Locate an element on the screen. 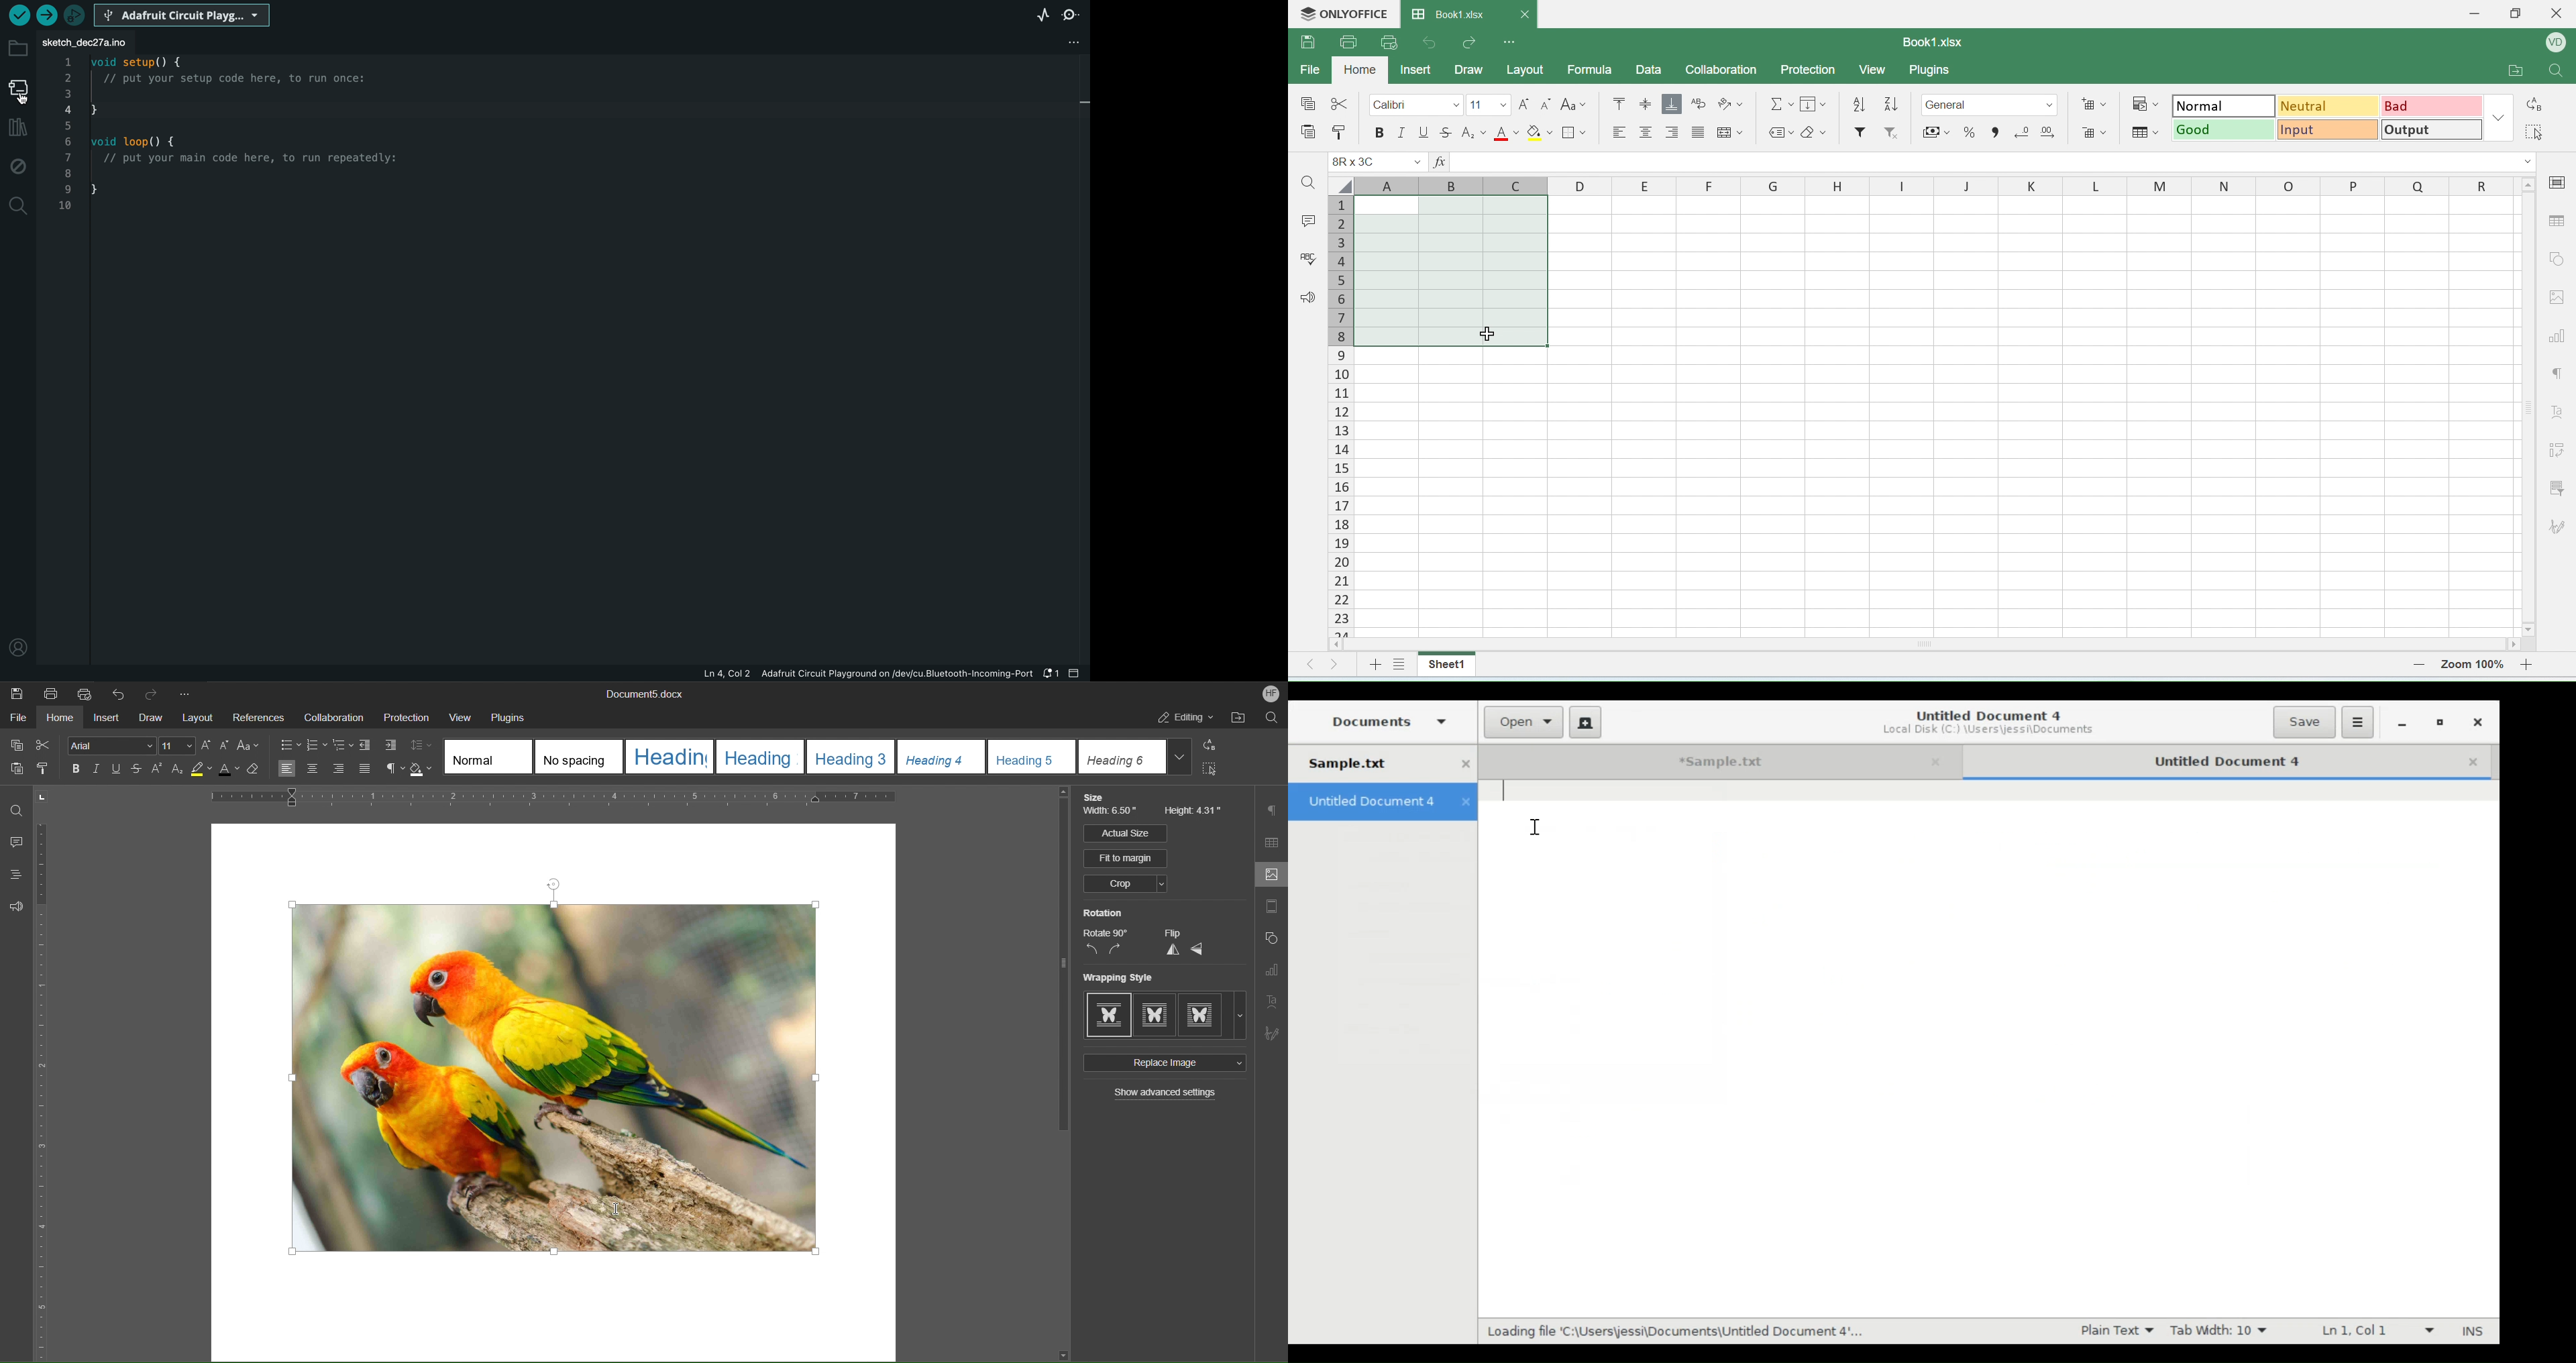 The height and width of the screenshot is (1372, 2576). Loading file 'C:\Users\jessi\Documents\Untitled Document 4"... is located at coordinates (1674, 1332).